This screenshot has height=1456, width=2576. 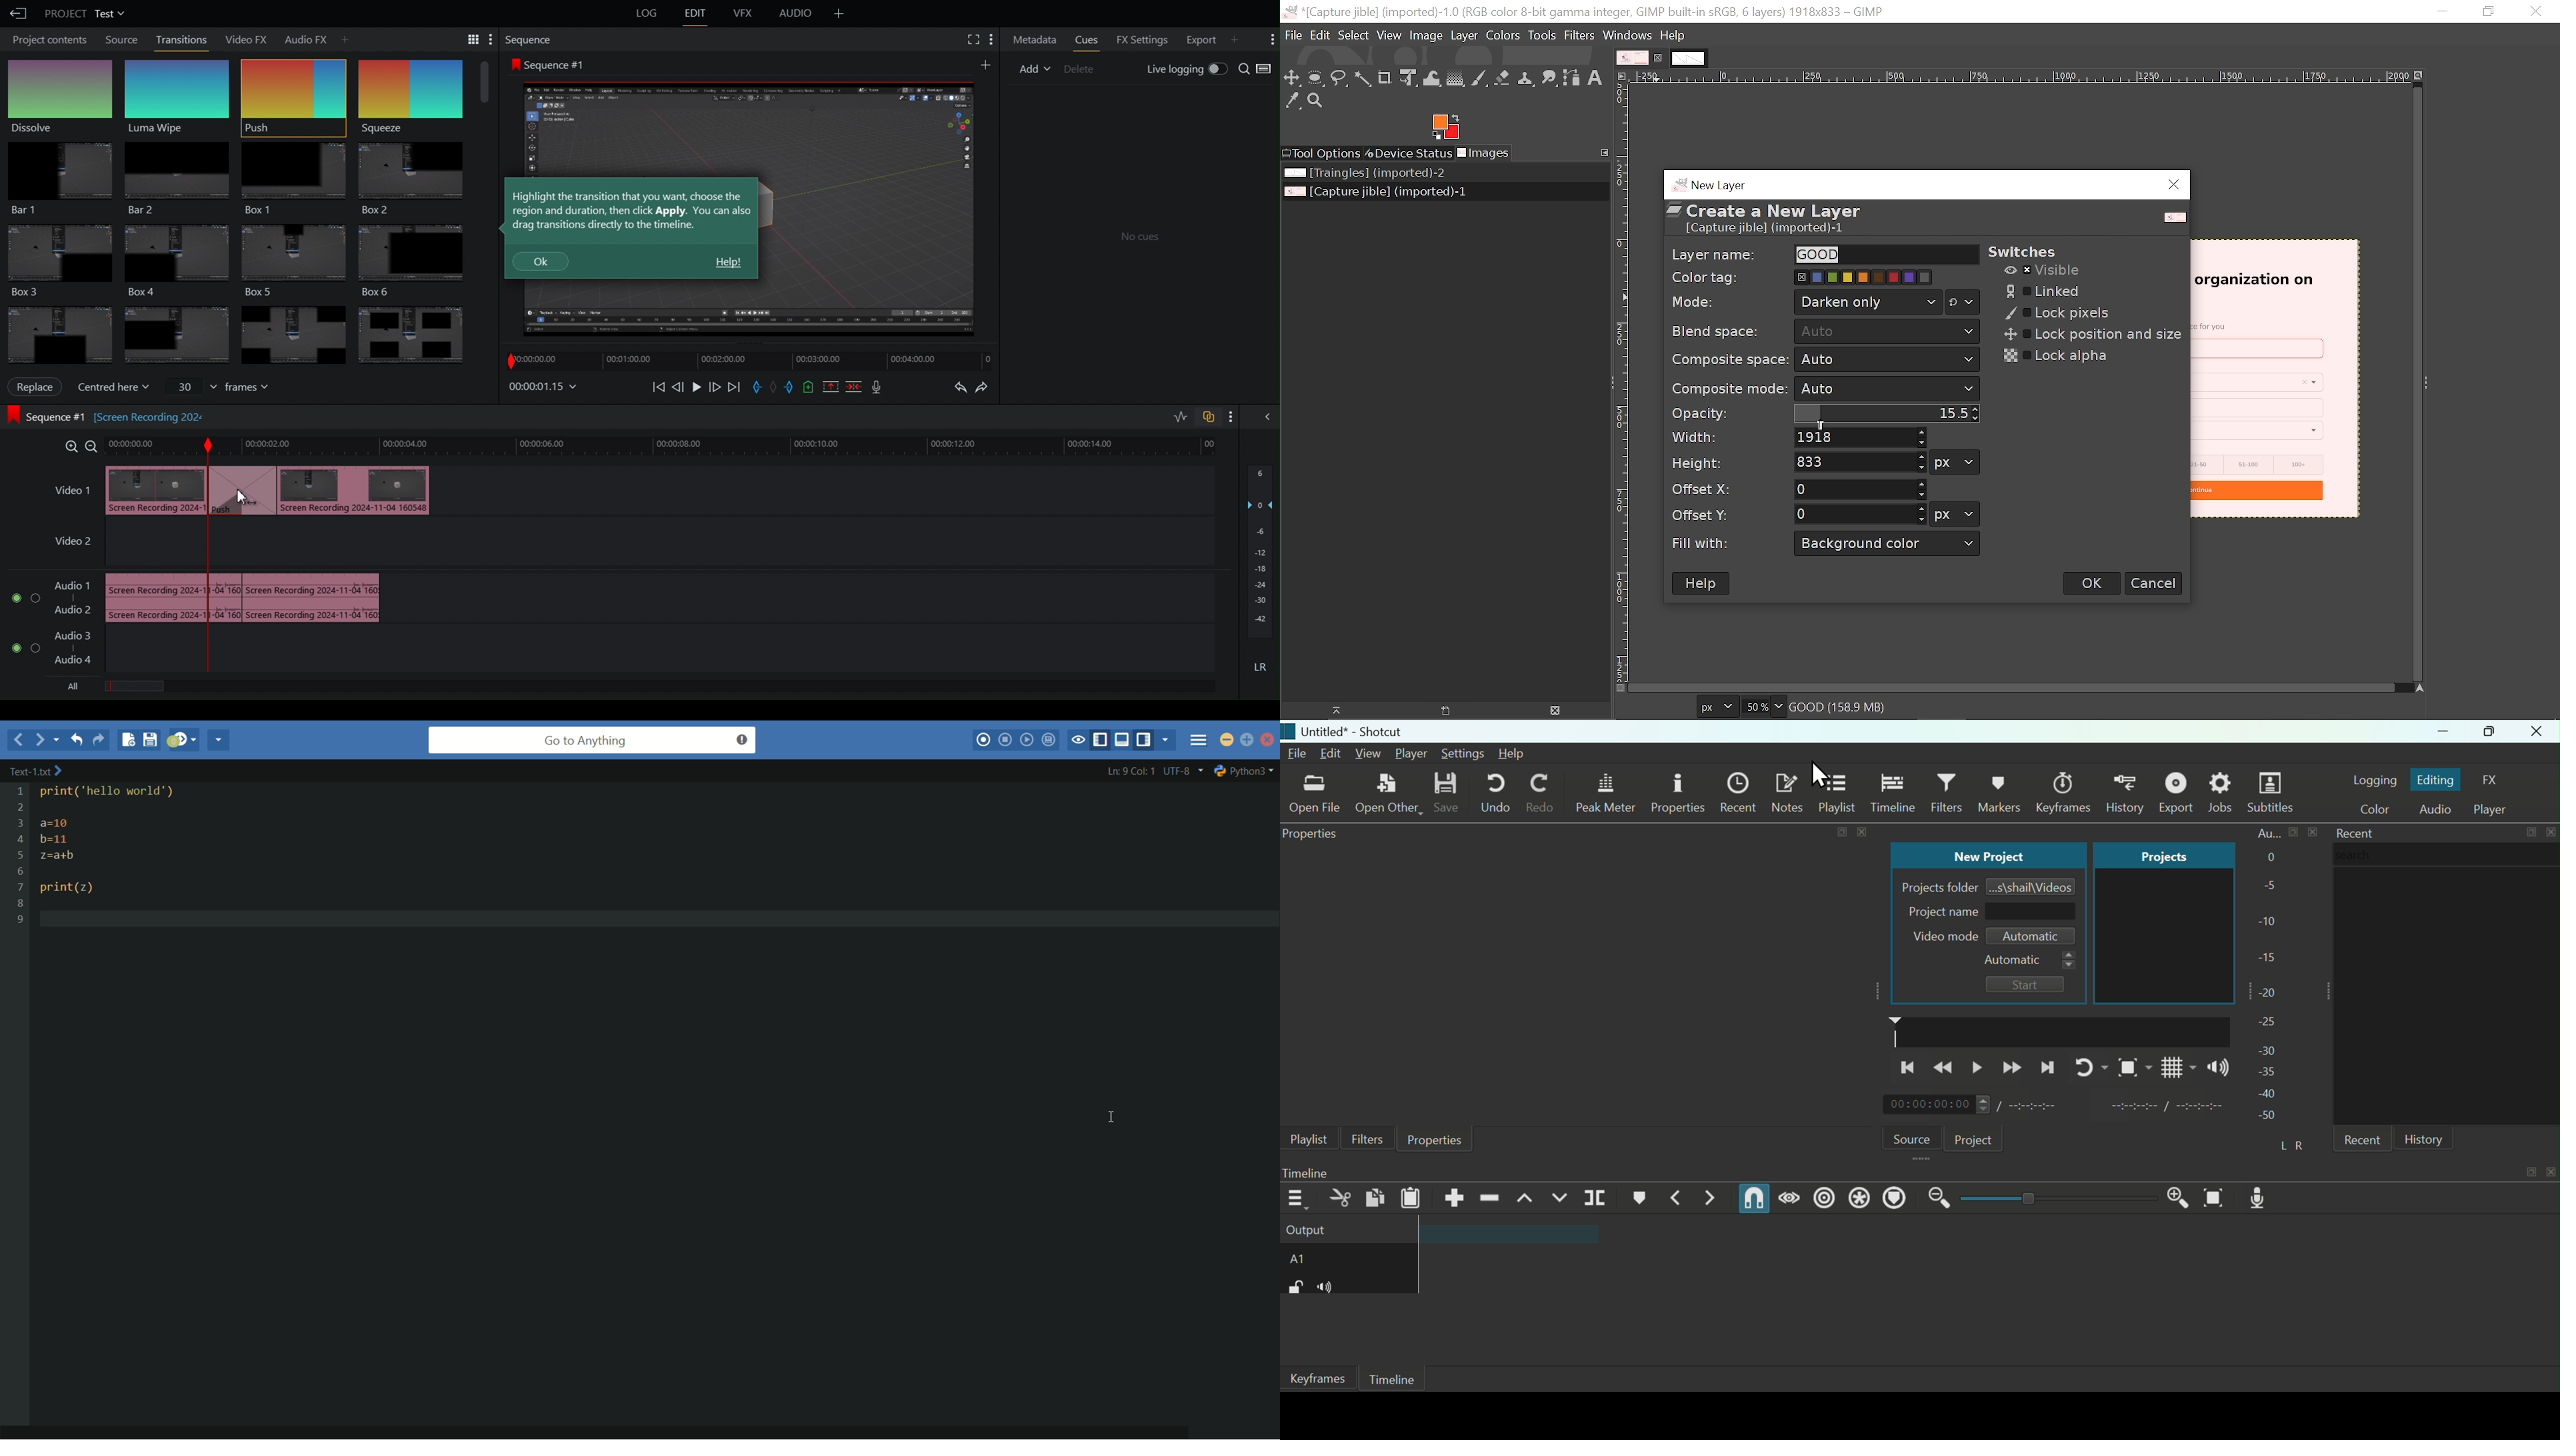 What do you see at coordinates (1840, 793) in the screenshot?
I see `Playlist` at bounding box center [1840, 793].